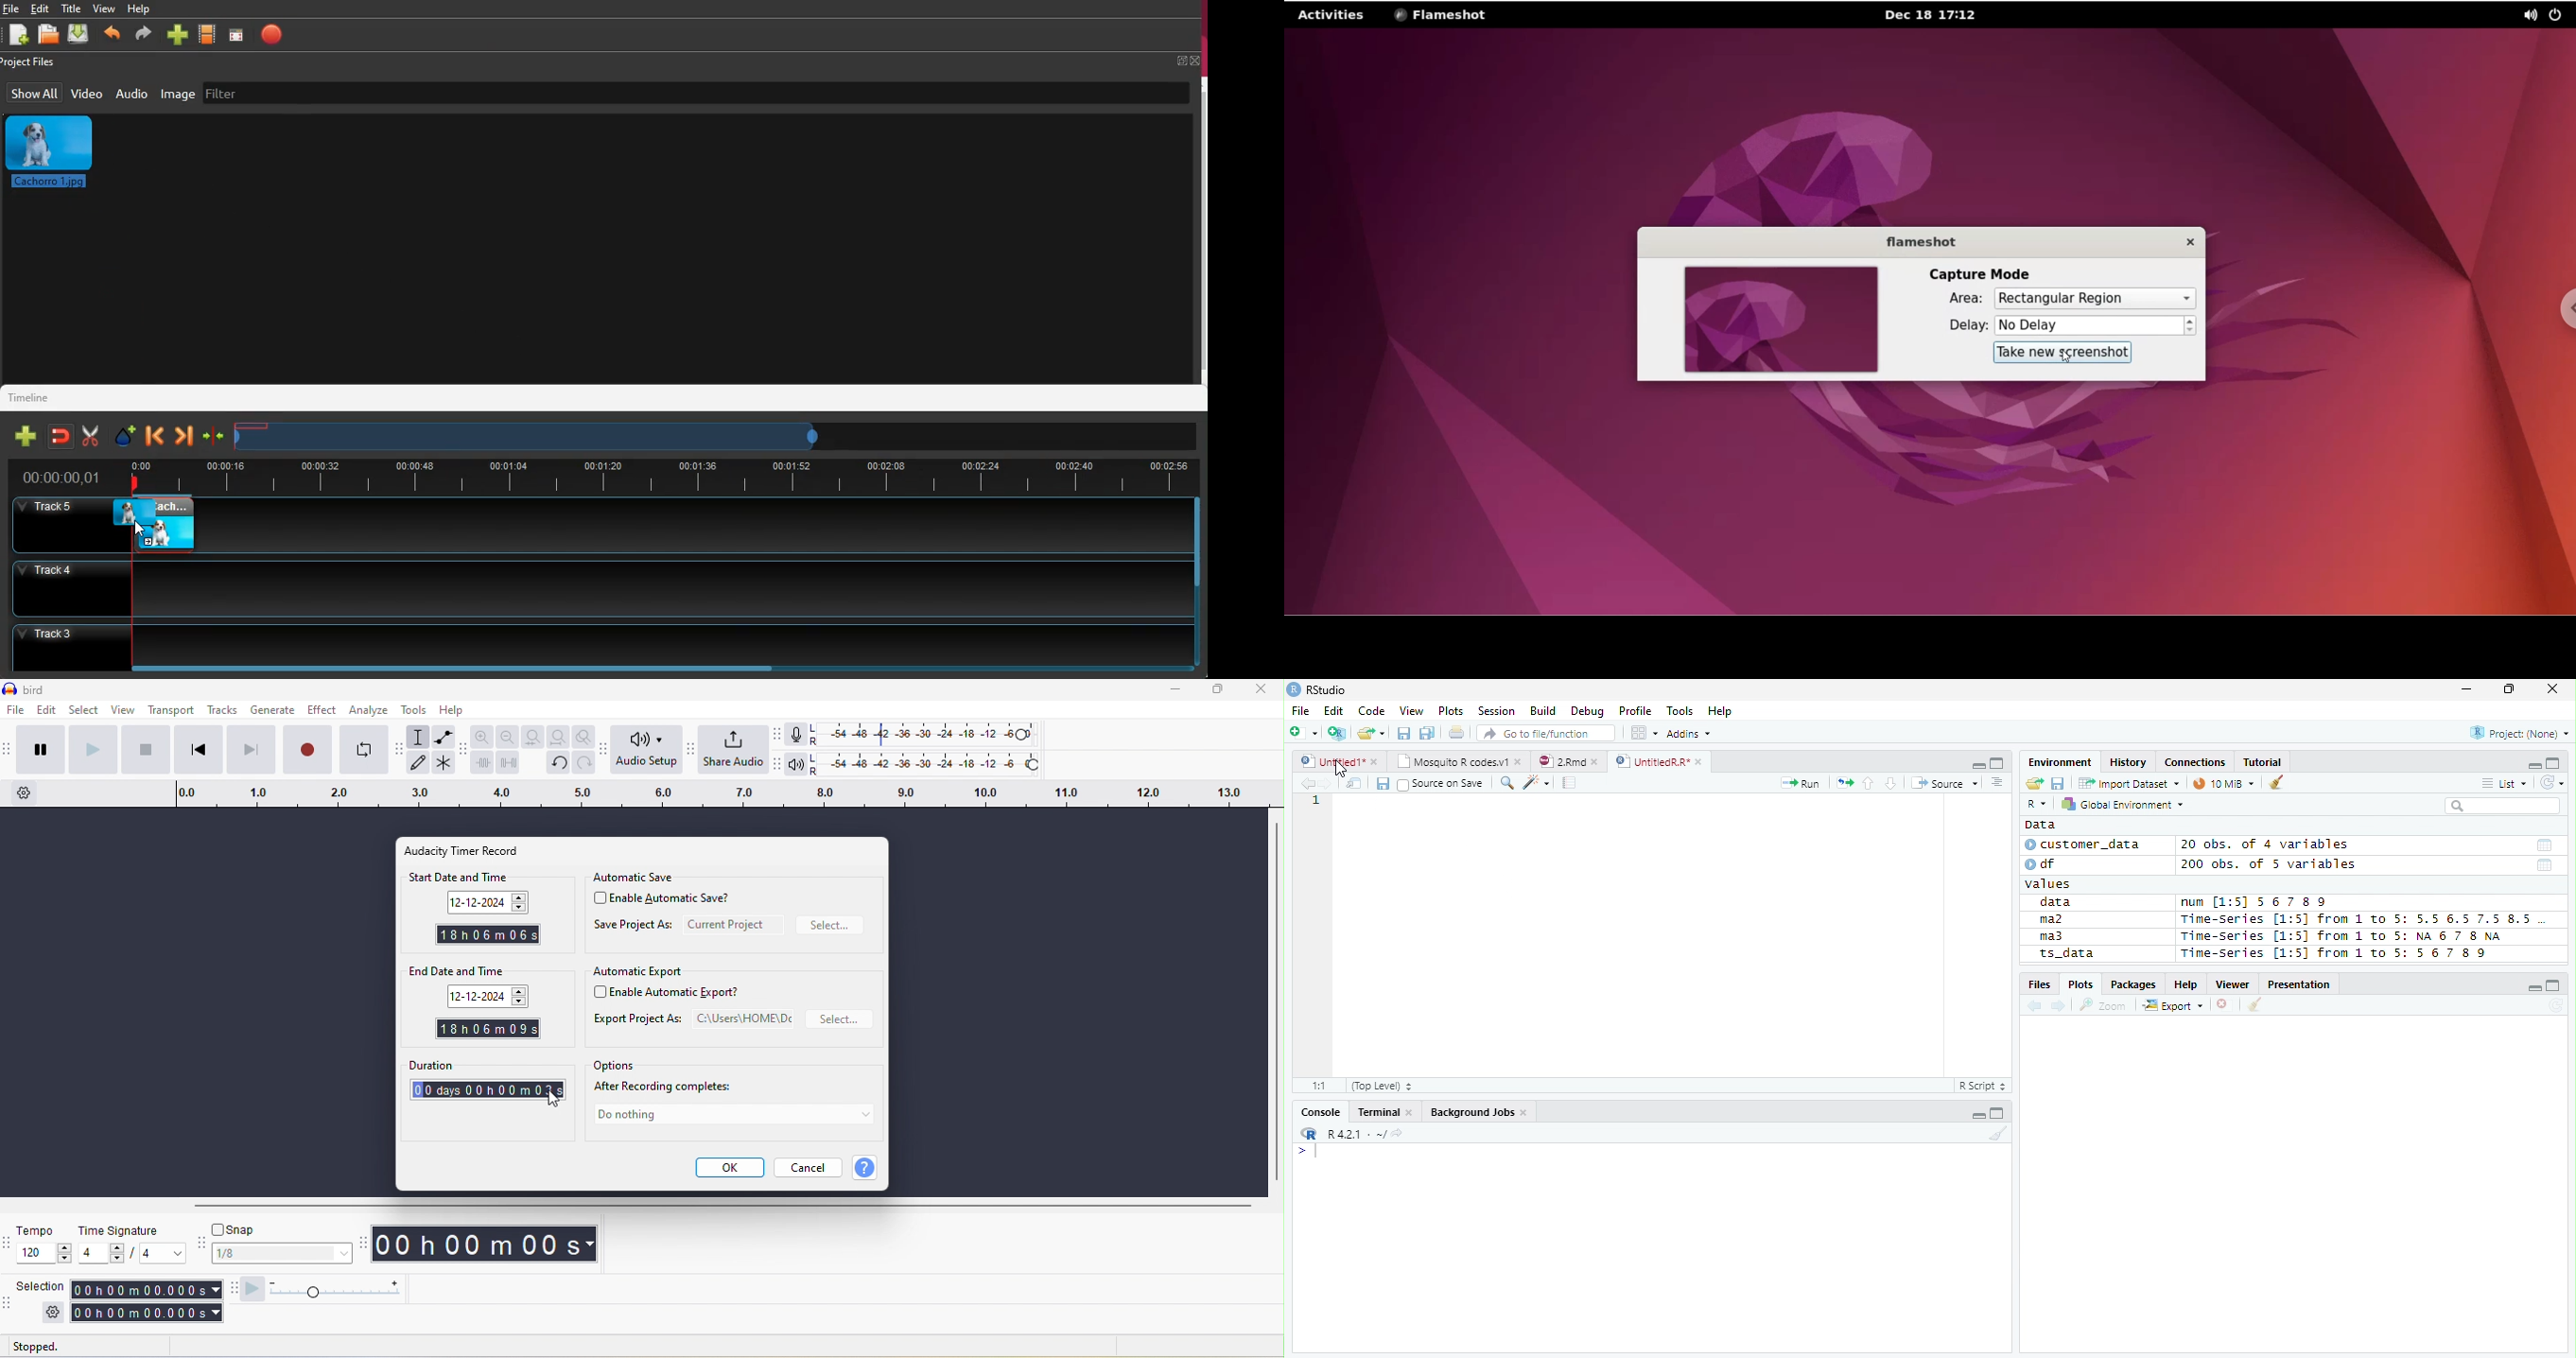  I want to click on Time-Series [1:5] from 1 to 5: 56 7 8 9, so click(2336, 953).